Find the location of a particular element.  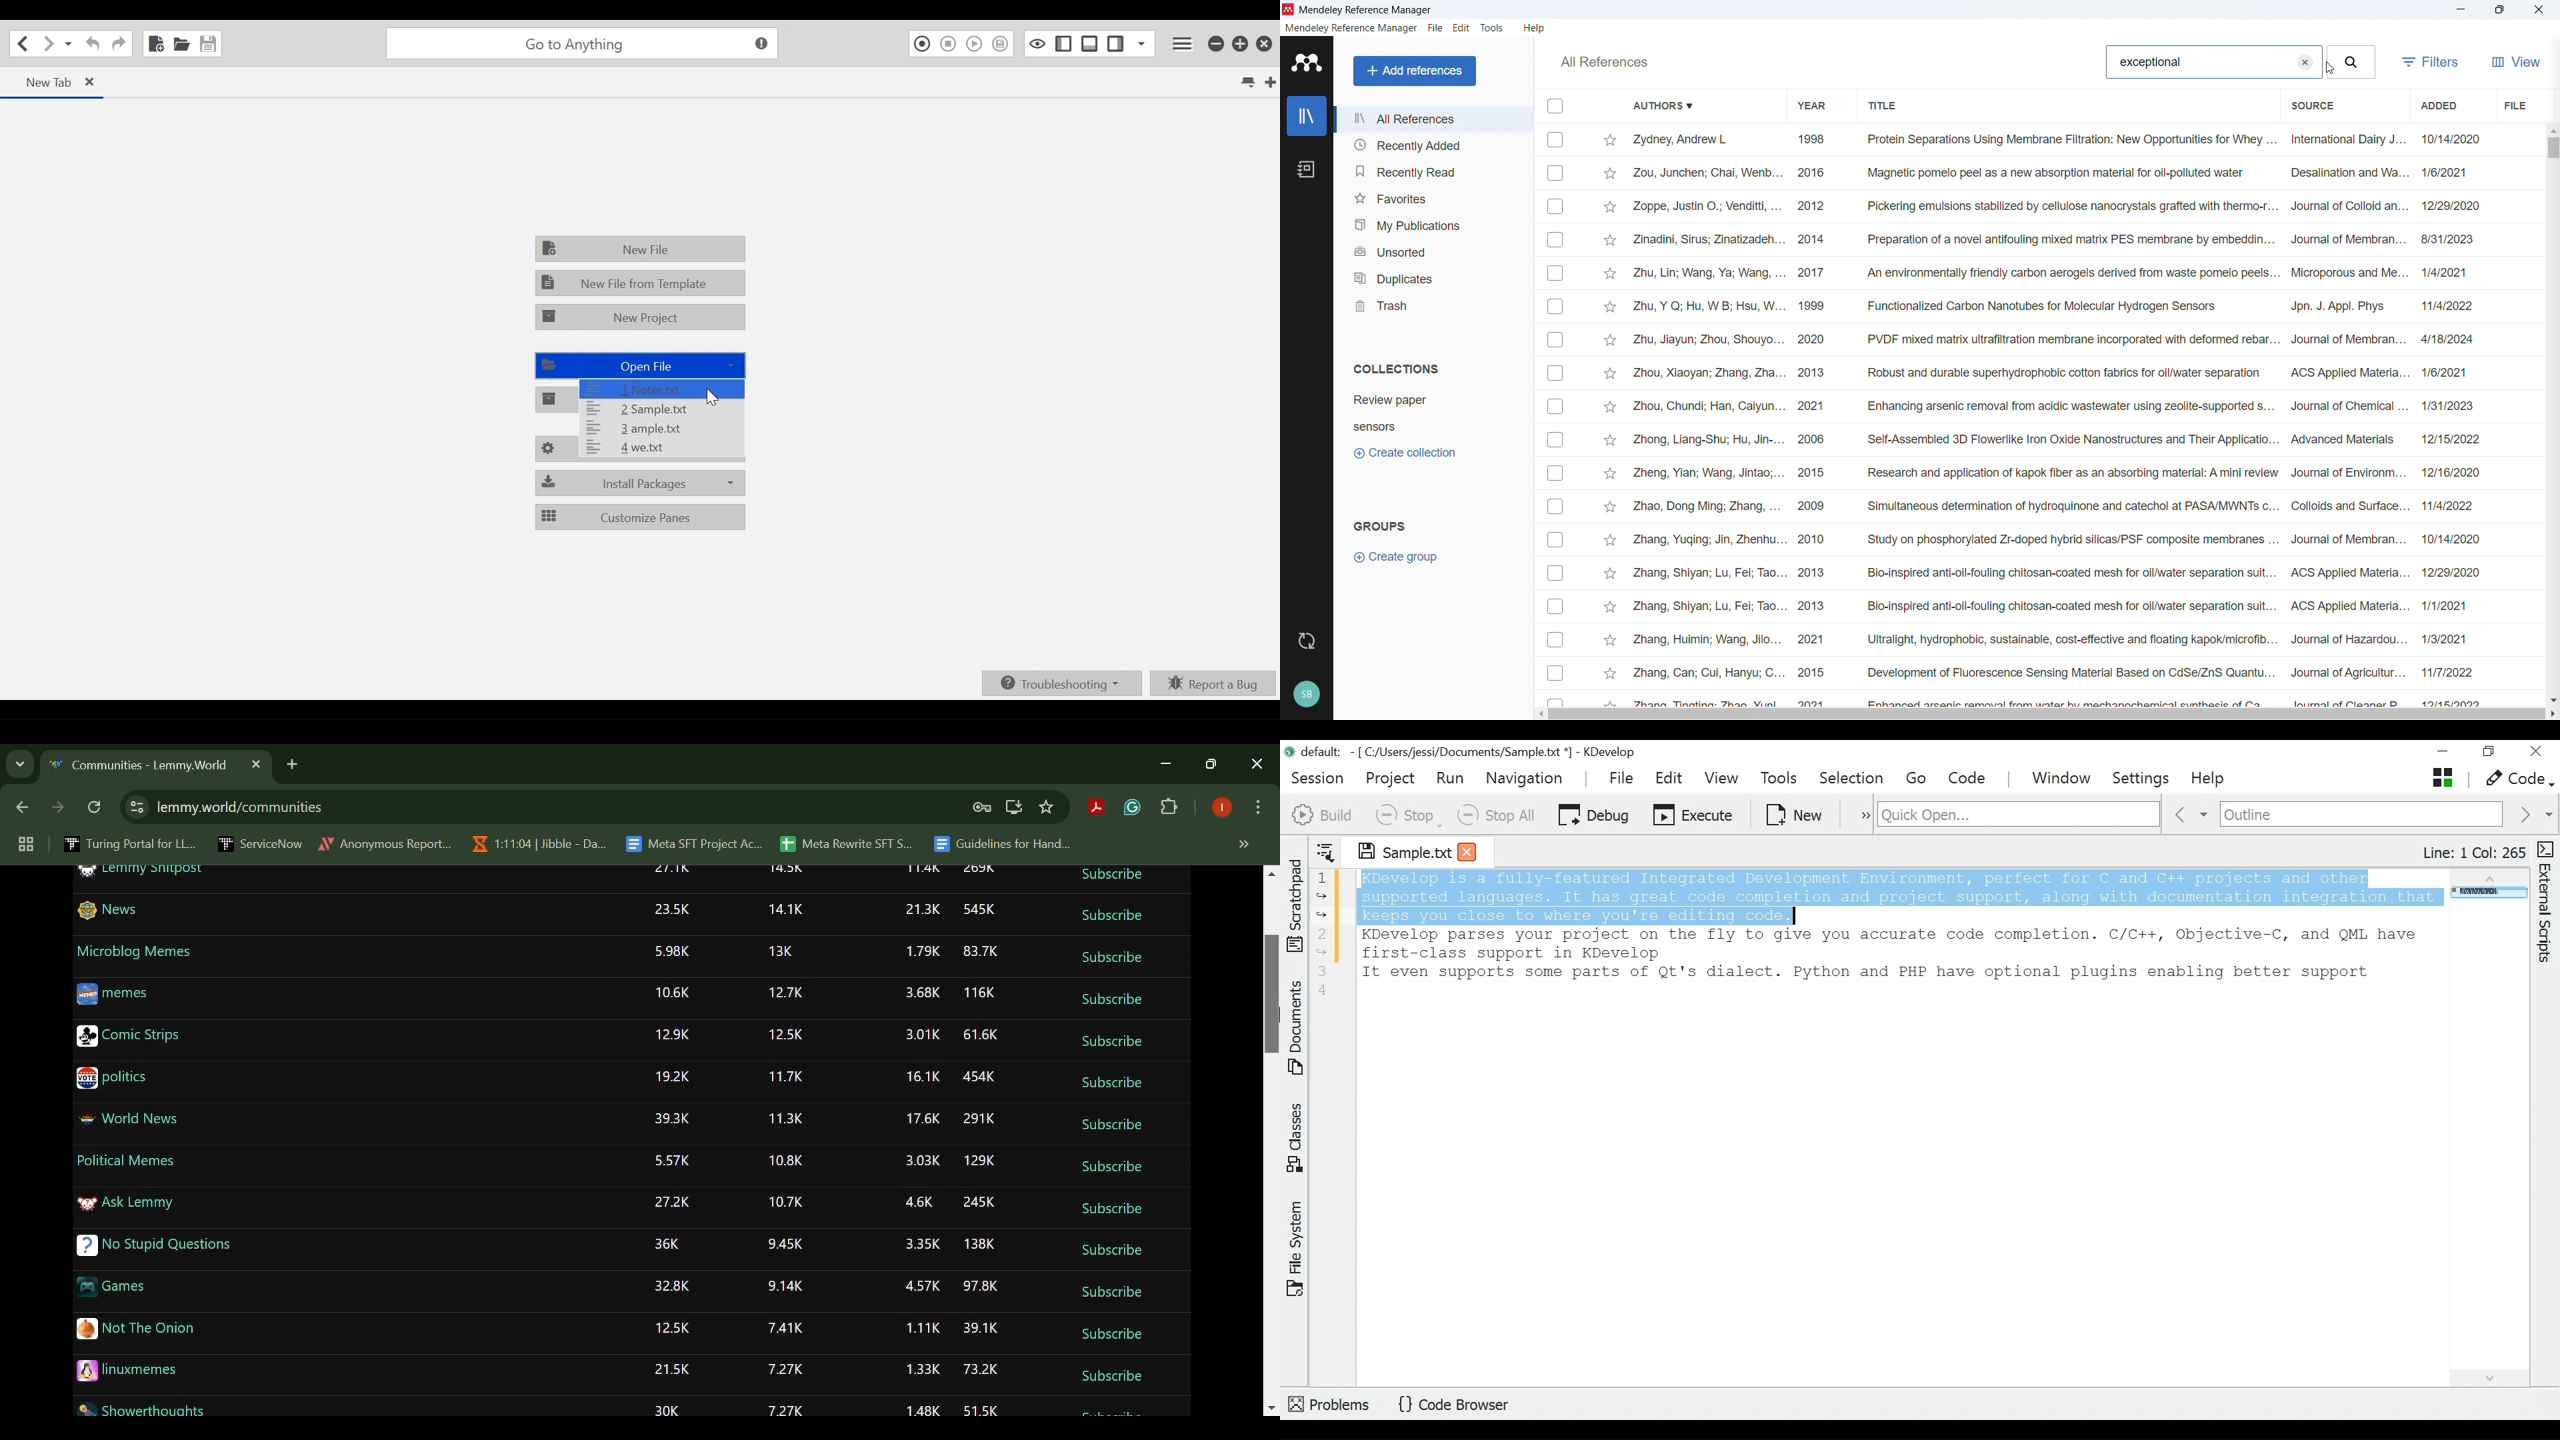

Subscribe is located at coordinates (1113, 1126).